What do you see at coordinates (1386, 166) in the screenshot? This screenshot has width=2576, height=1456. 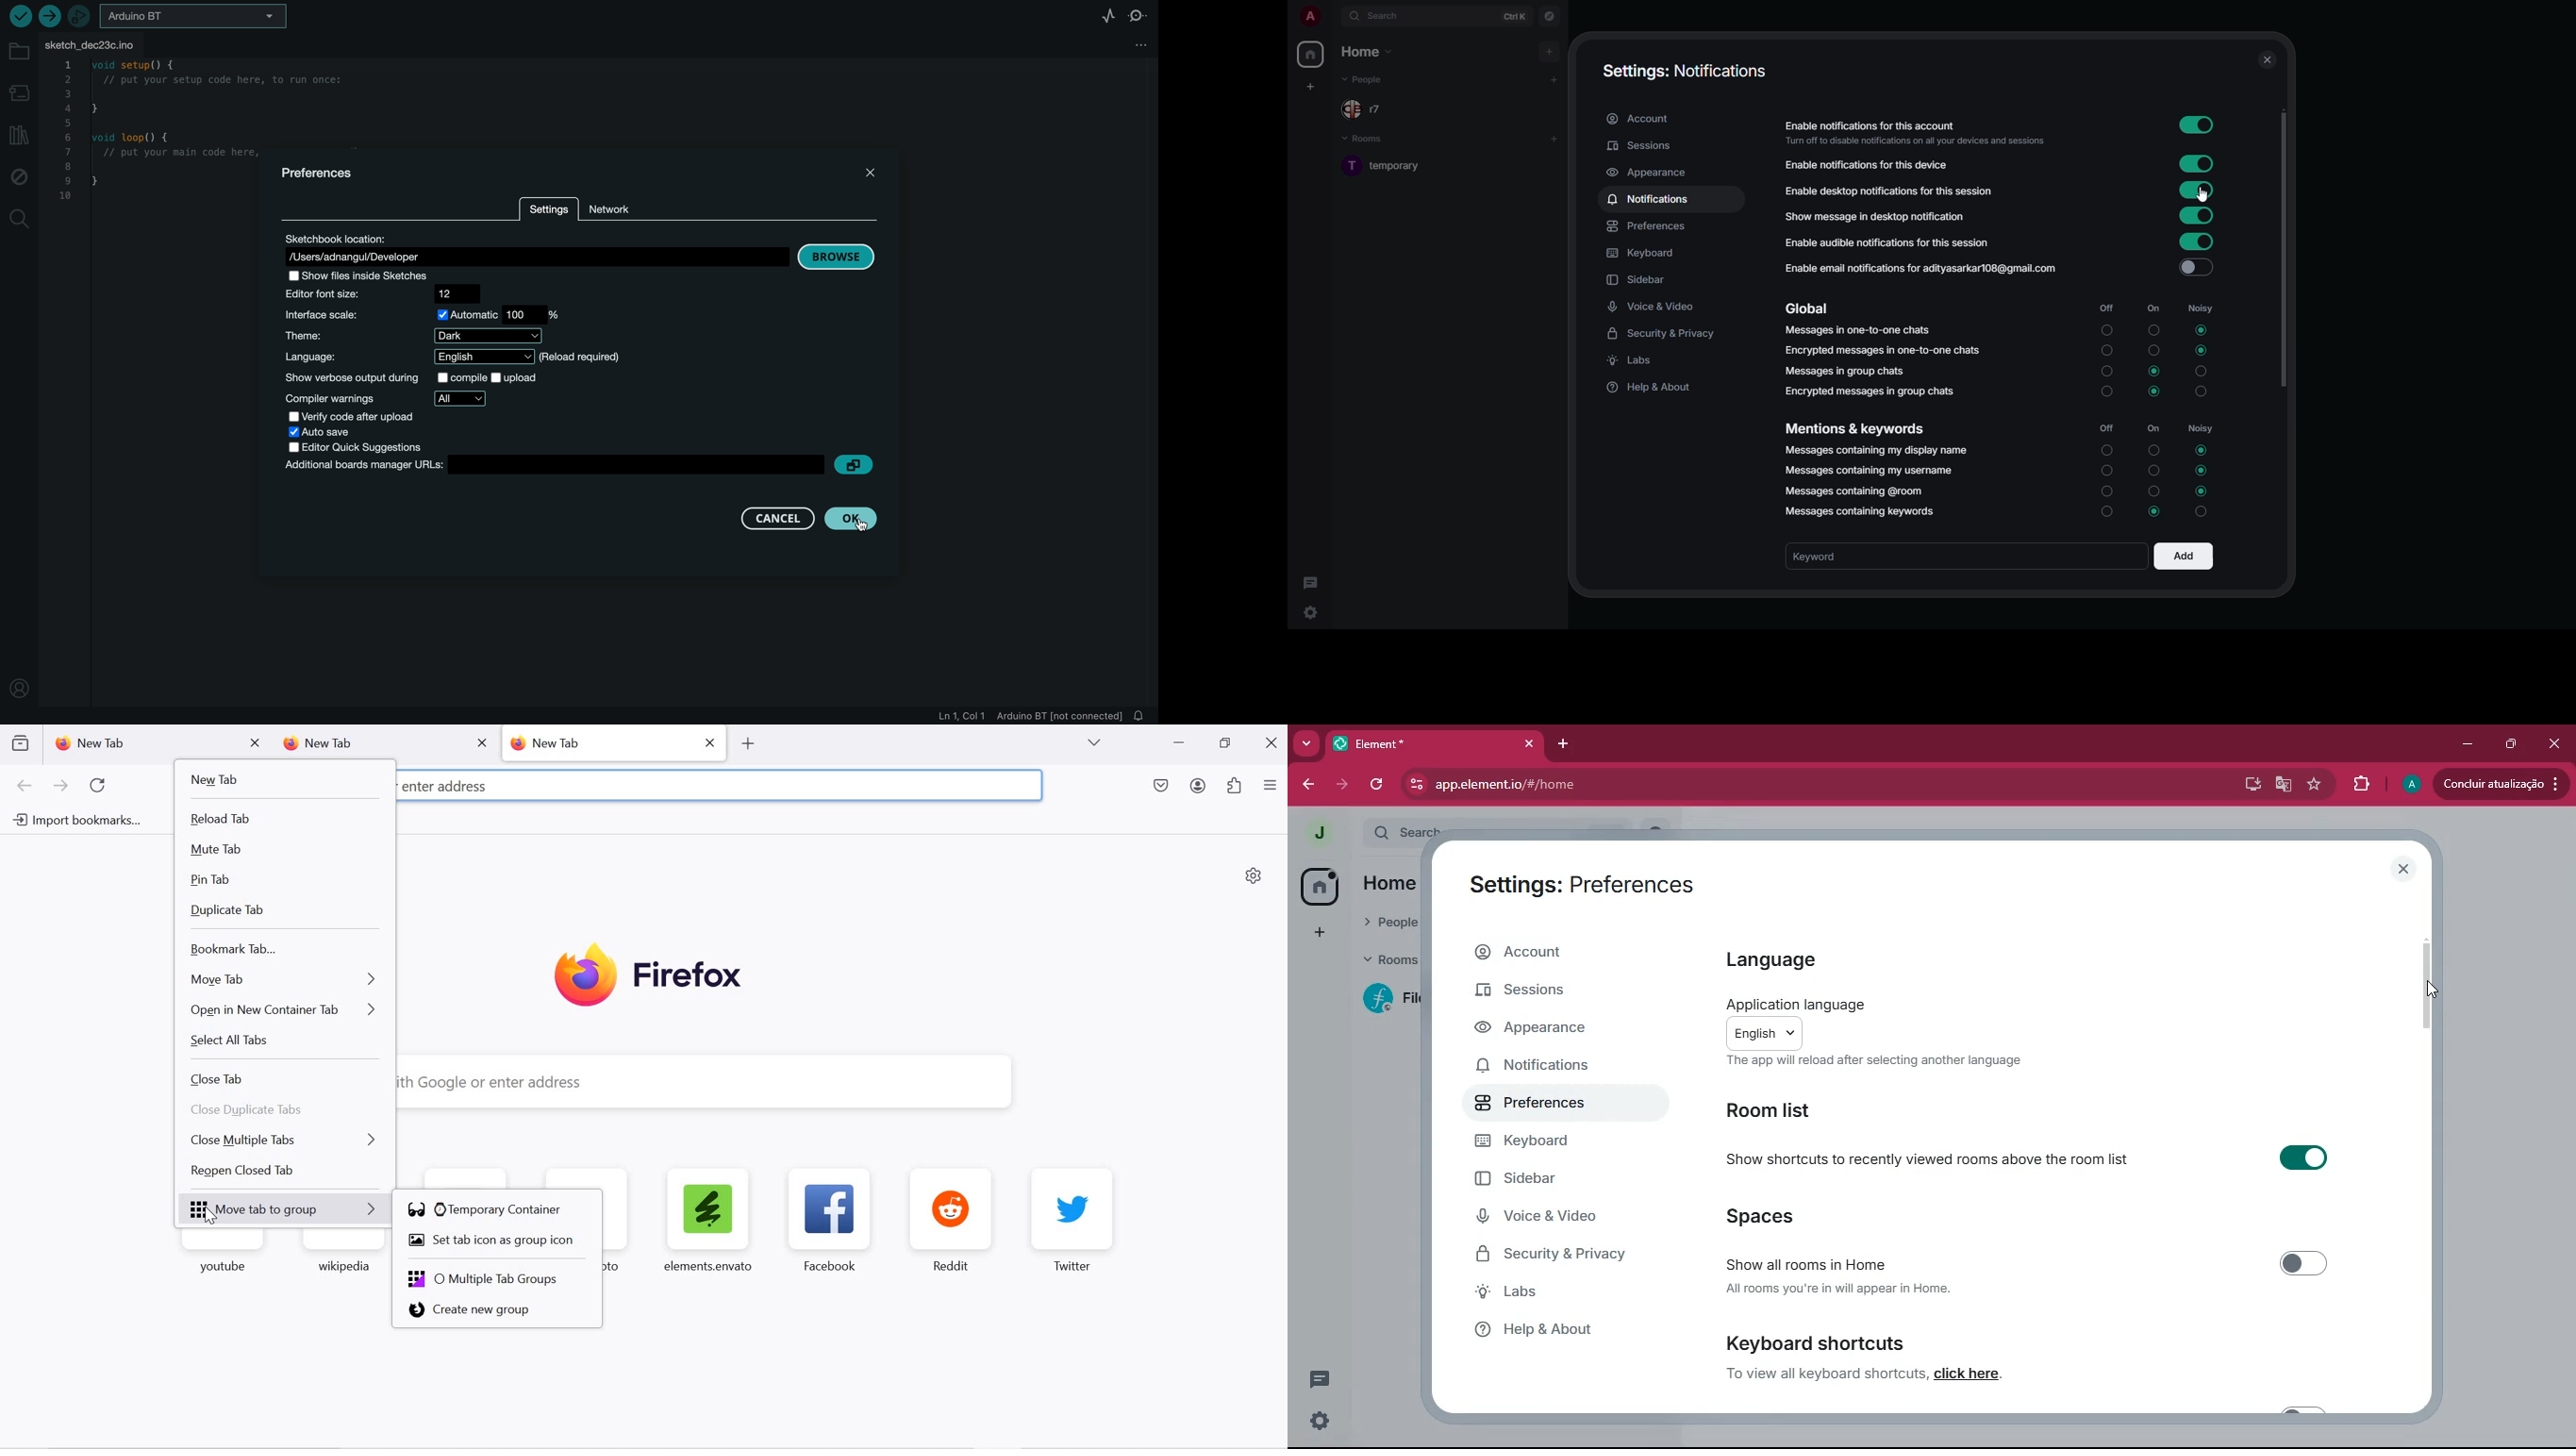 I see `room` at bounding box center [1386, 166].